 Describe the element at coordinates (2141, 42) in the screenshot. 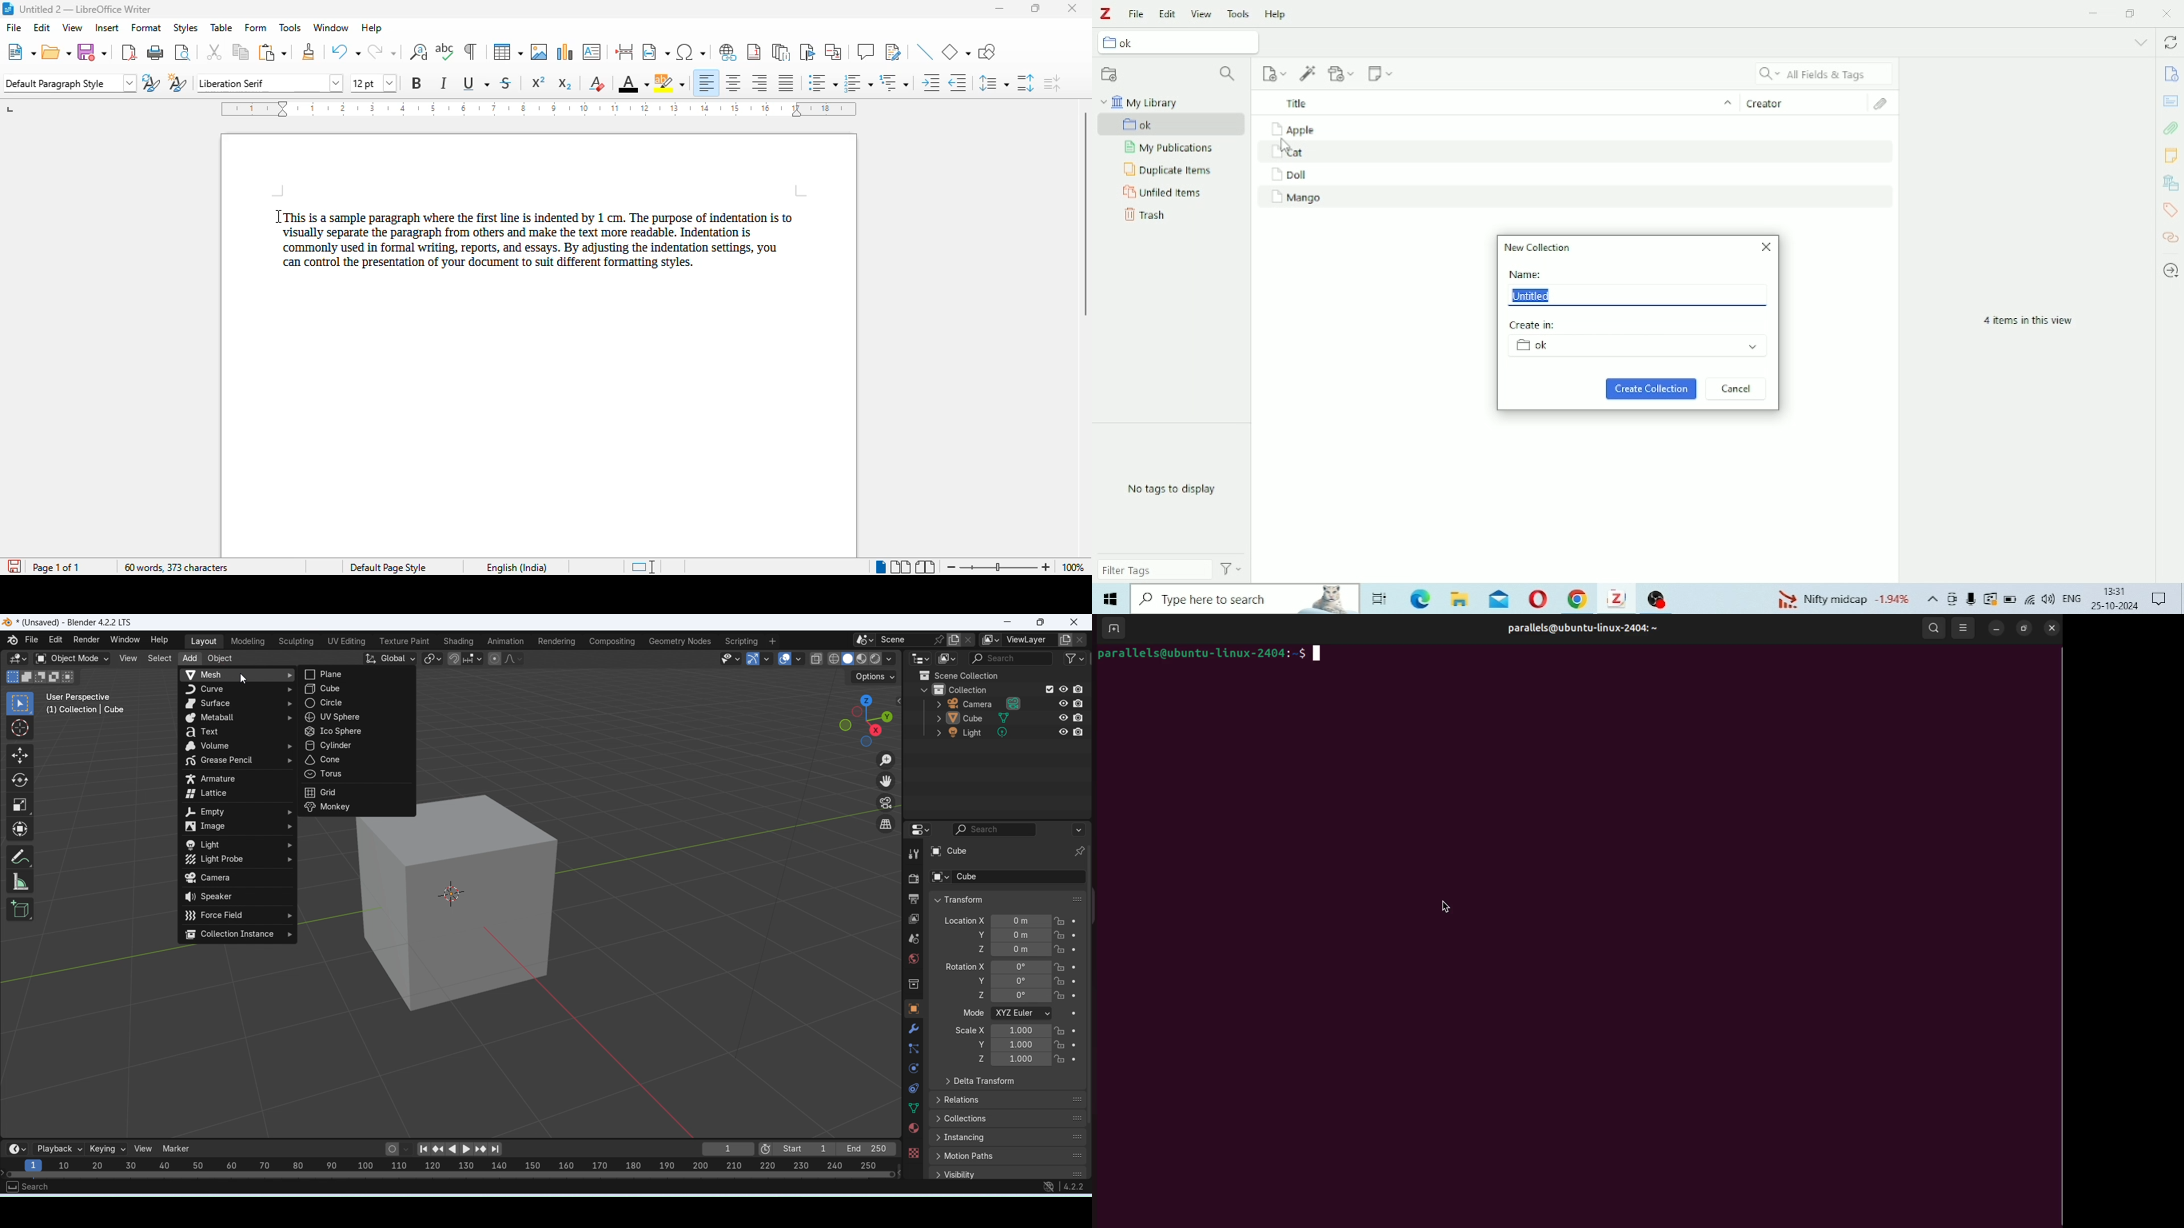

I see `List all tabs` at that location.